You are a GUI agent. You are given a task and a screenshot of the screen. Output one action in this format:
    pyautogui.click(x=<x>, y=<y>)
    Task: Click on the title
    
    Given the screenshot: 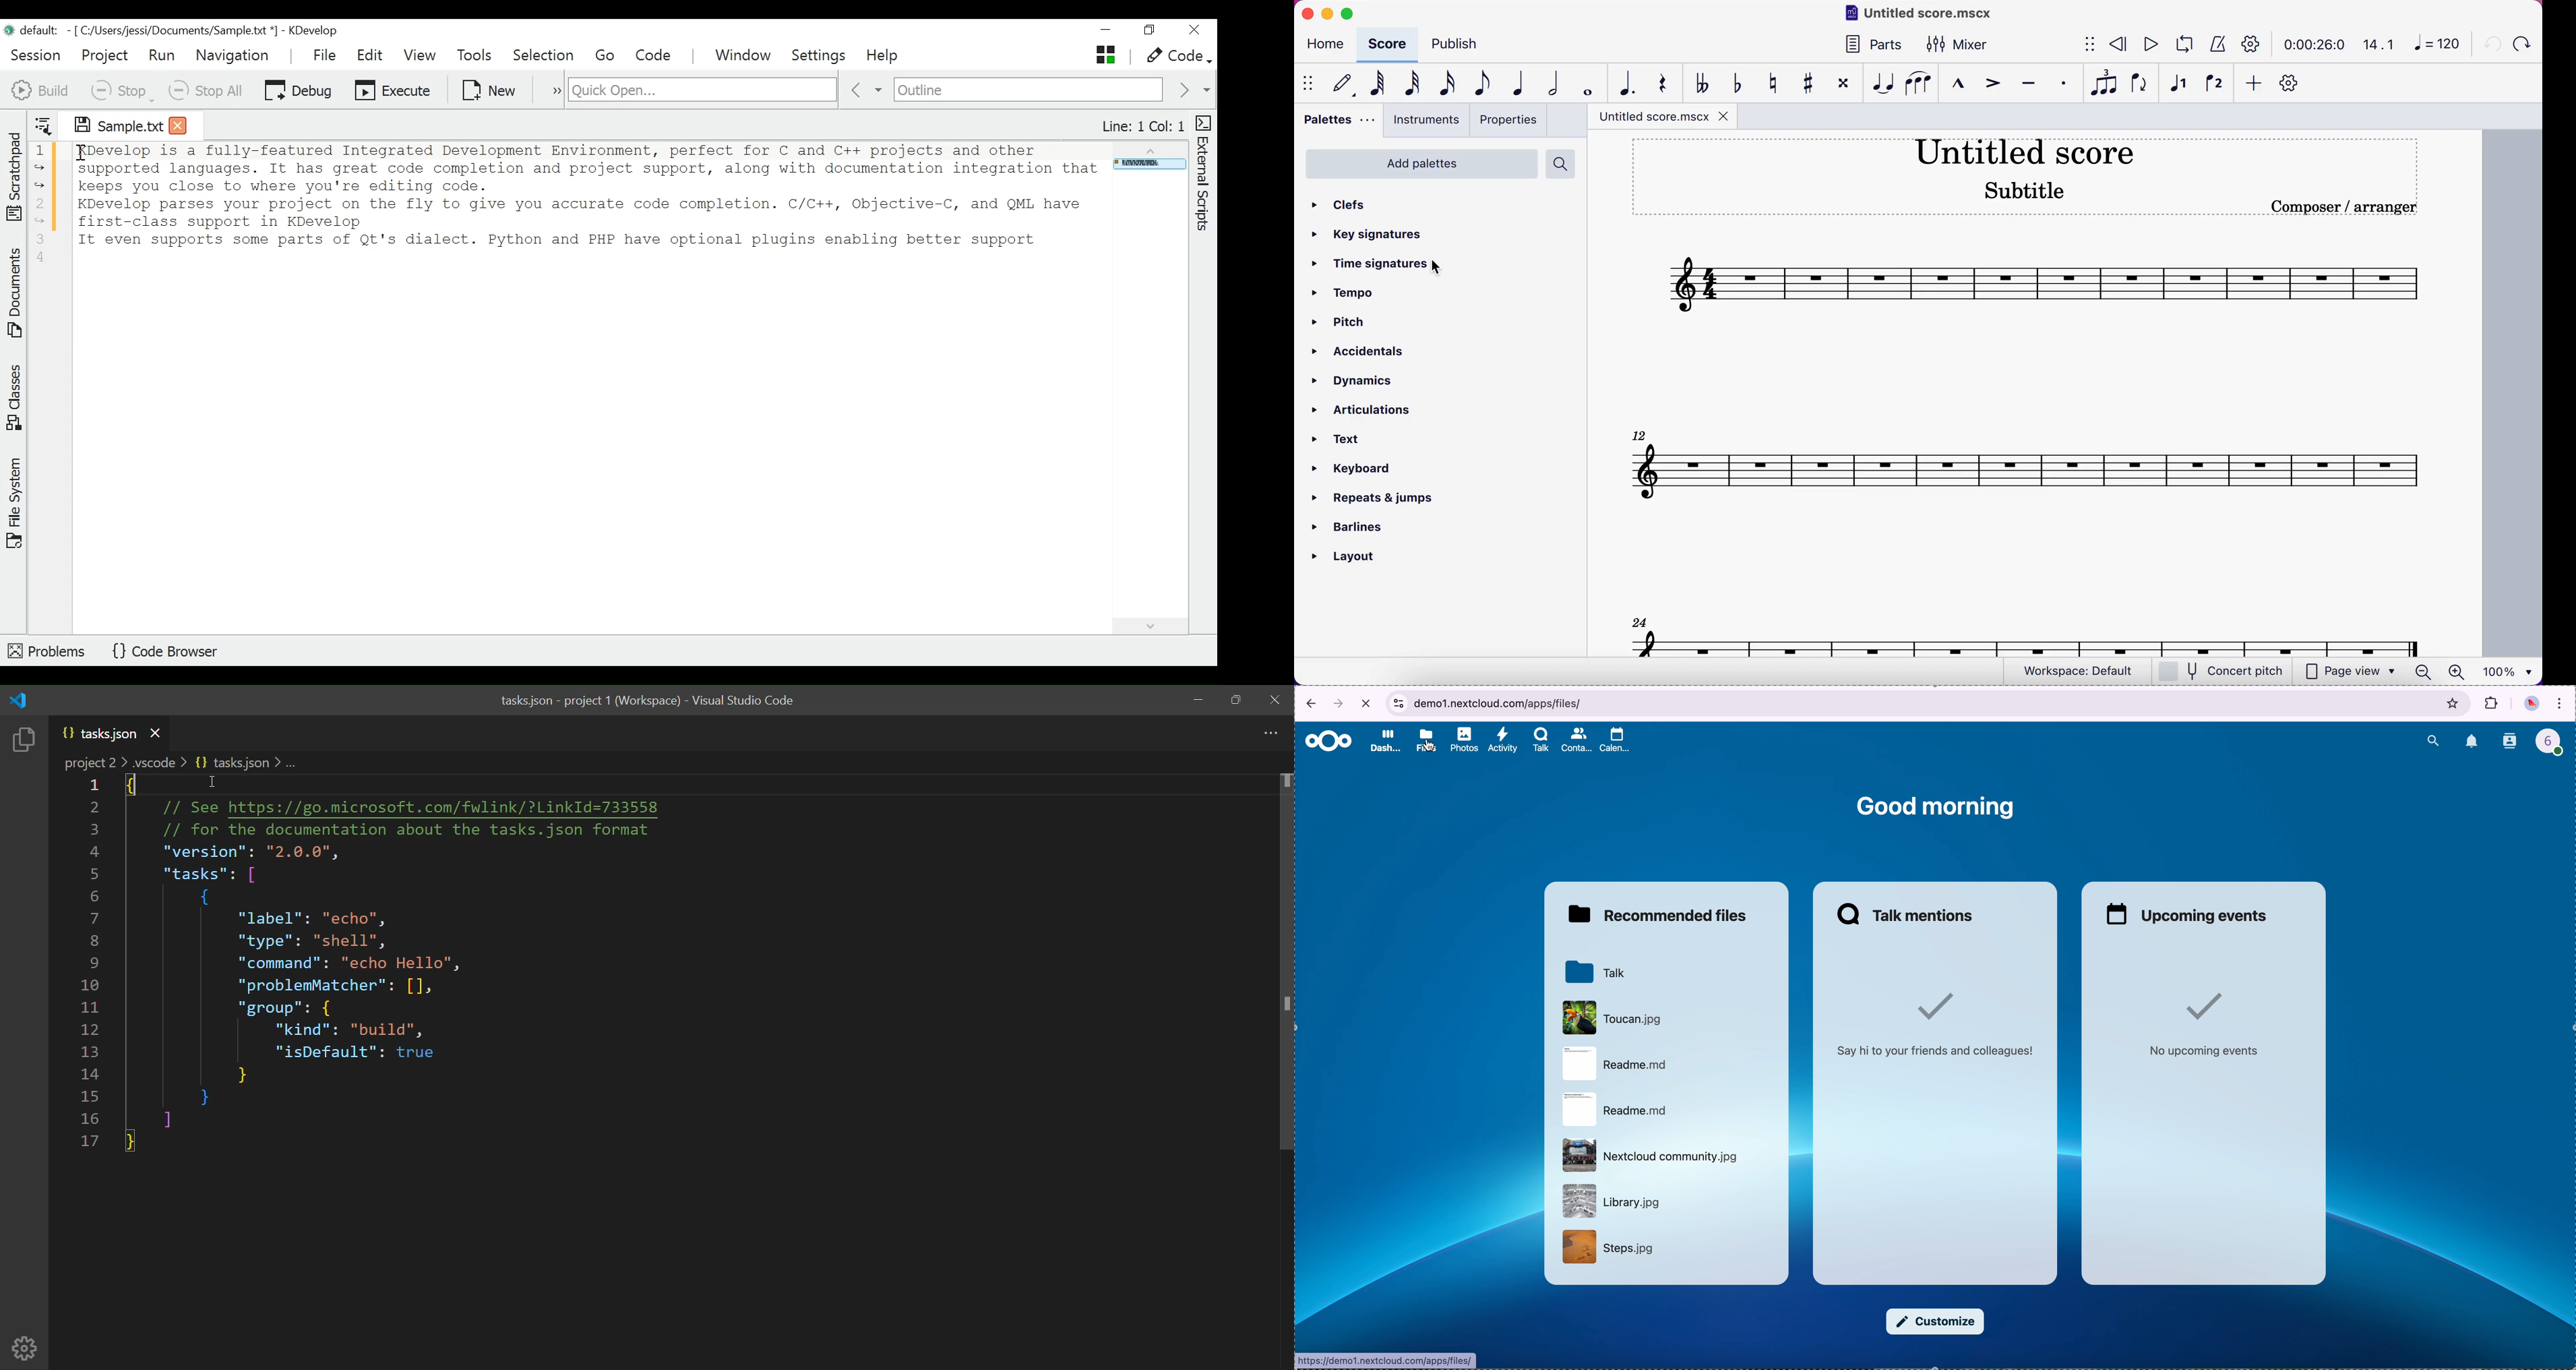 What is the action you would take?
    pyautogui.click(x=1648, y=119)
    